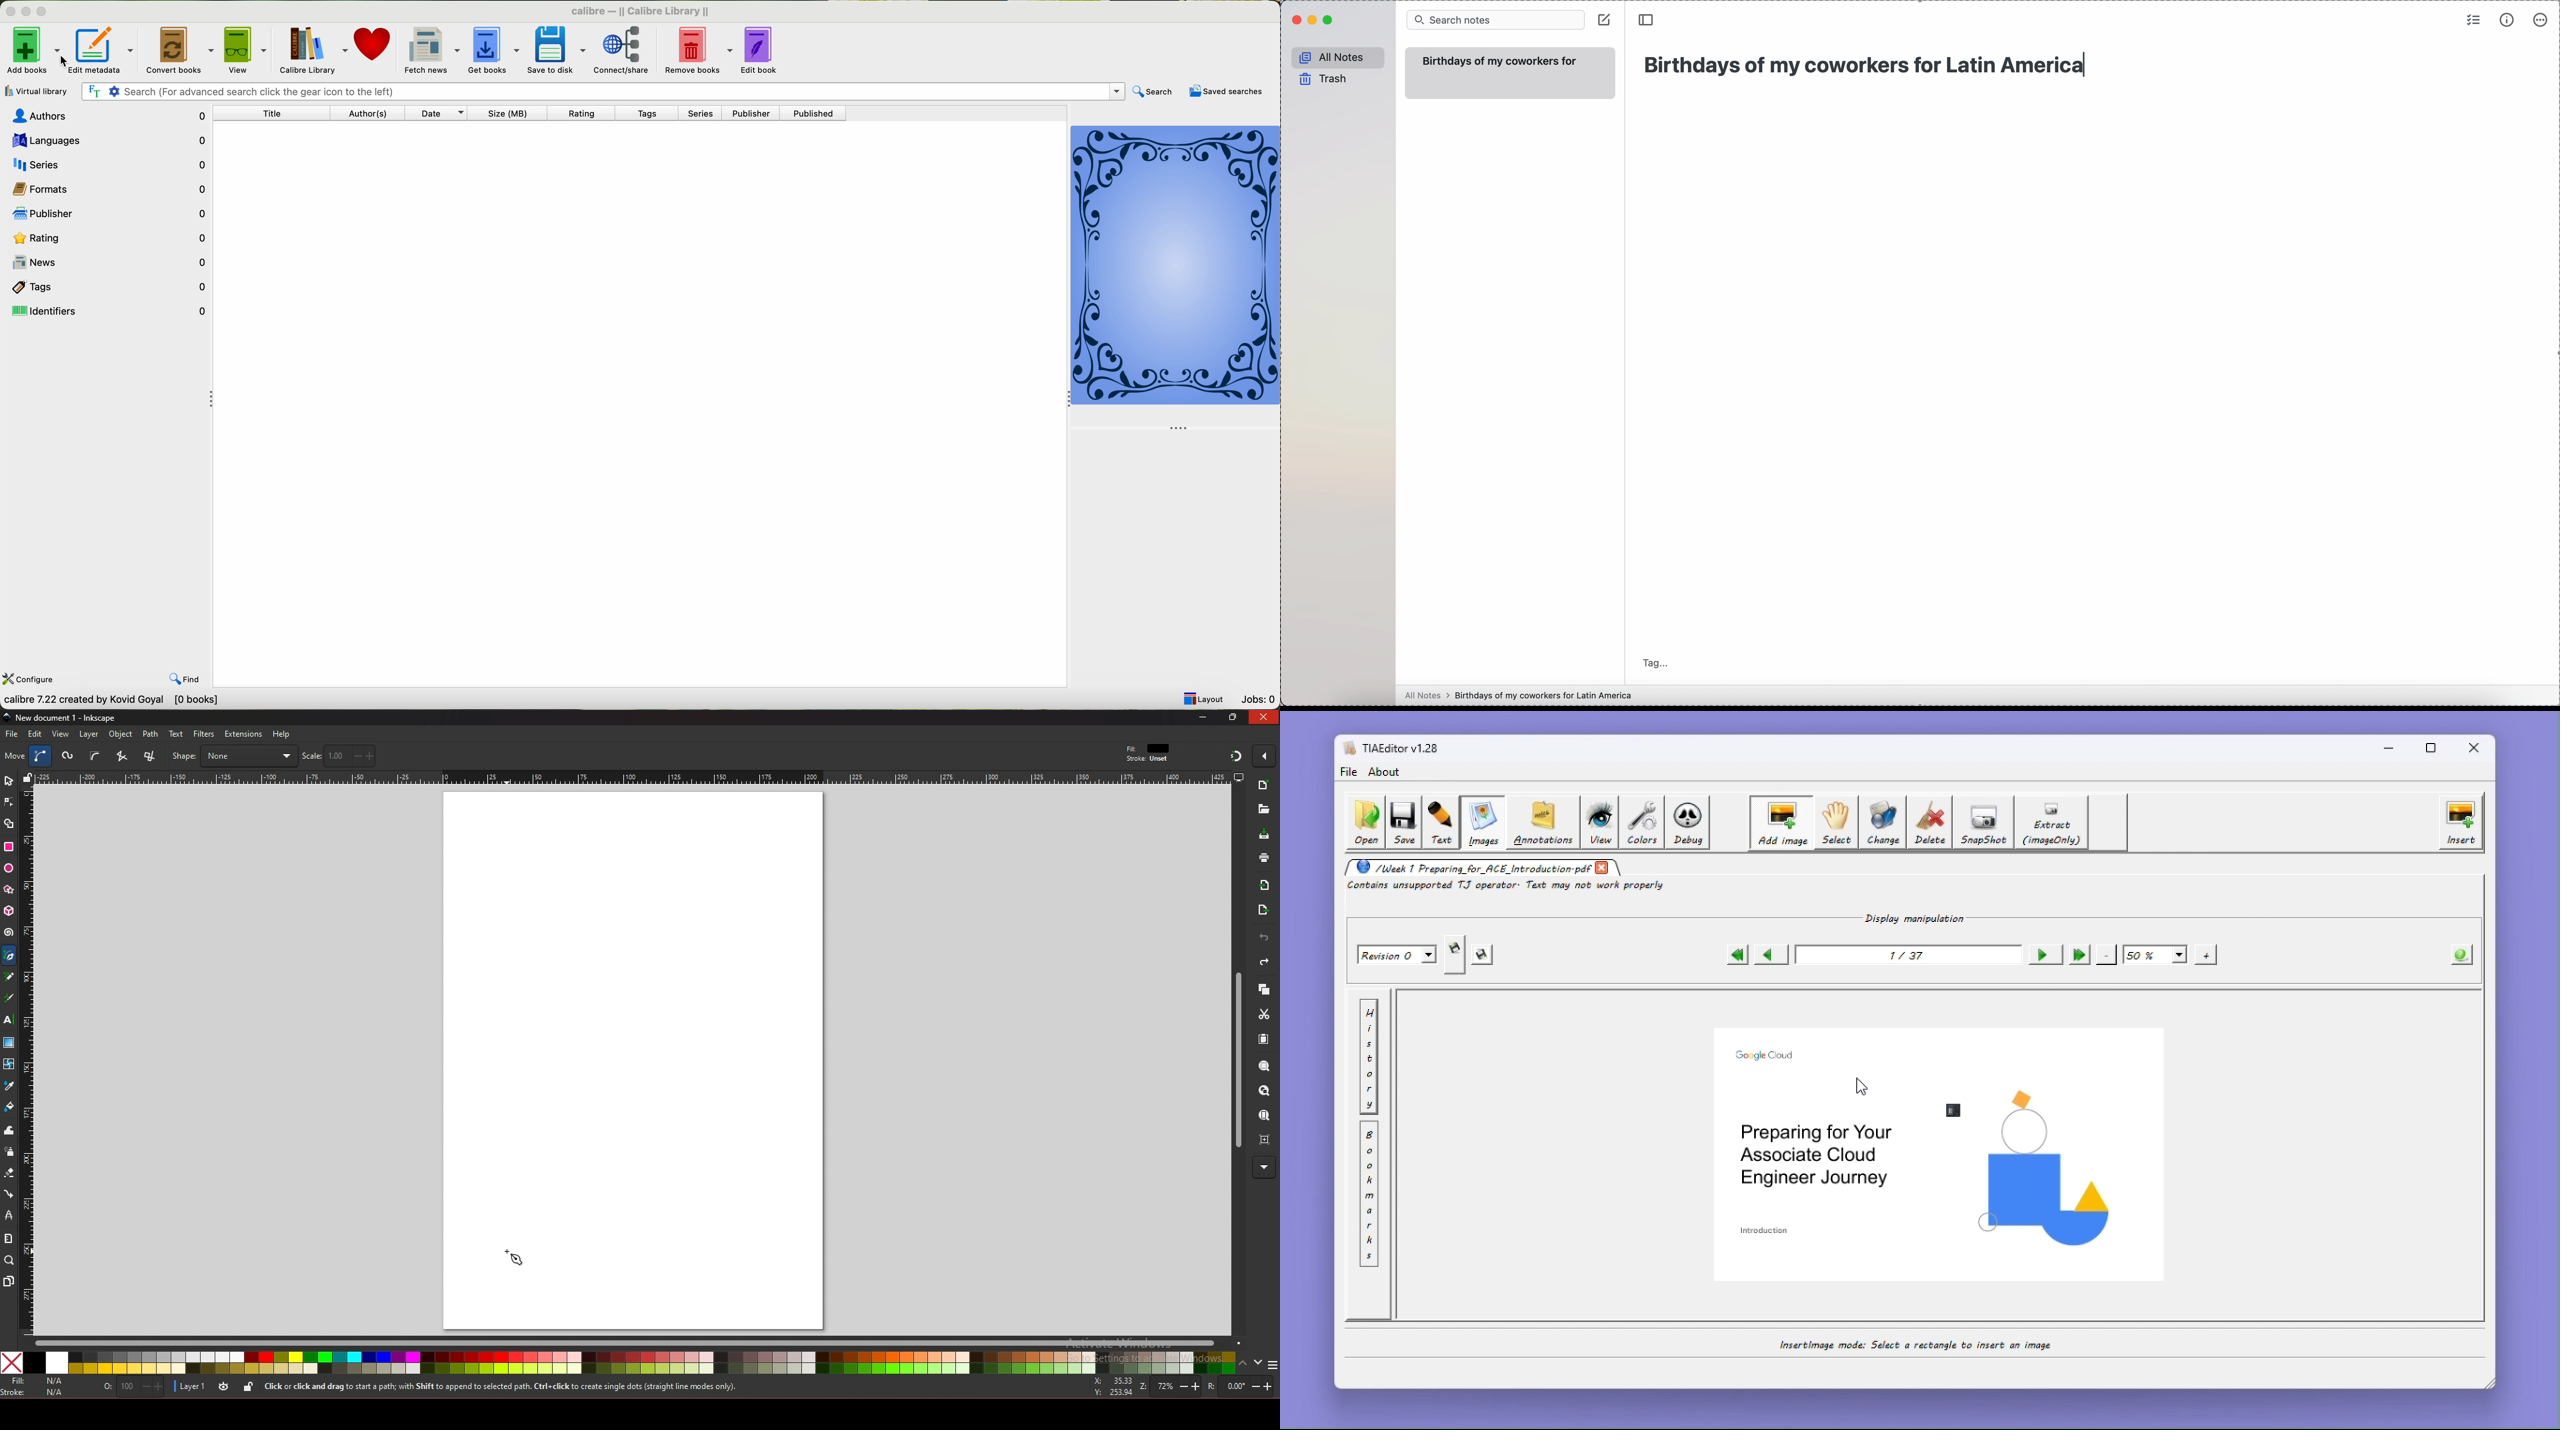  Describe the element at coordinates (1204, 699) in the screenshot. I see `layout` at that location.